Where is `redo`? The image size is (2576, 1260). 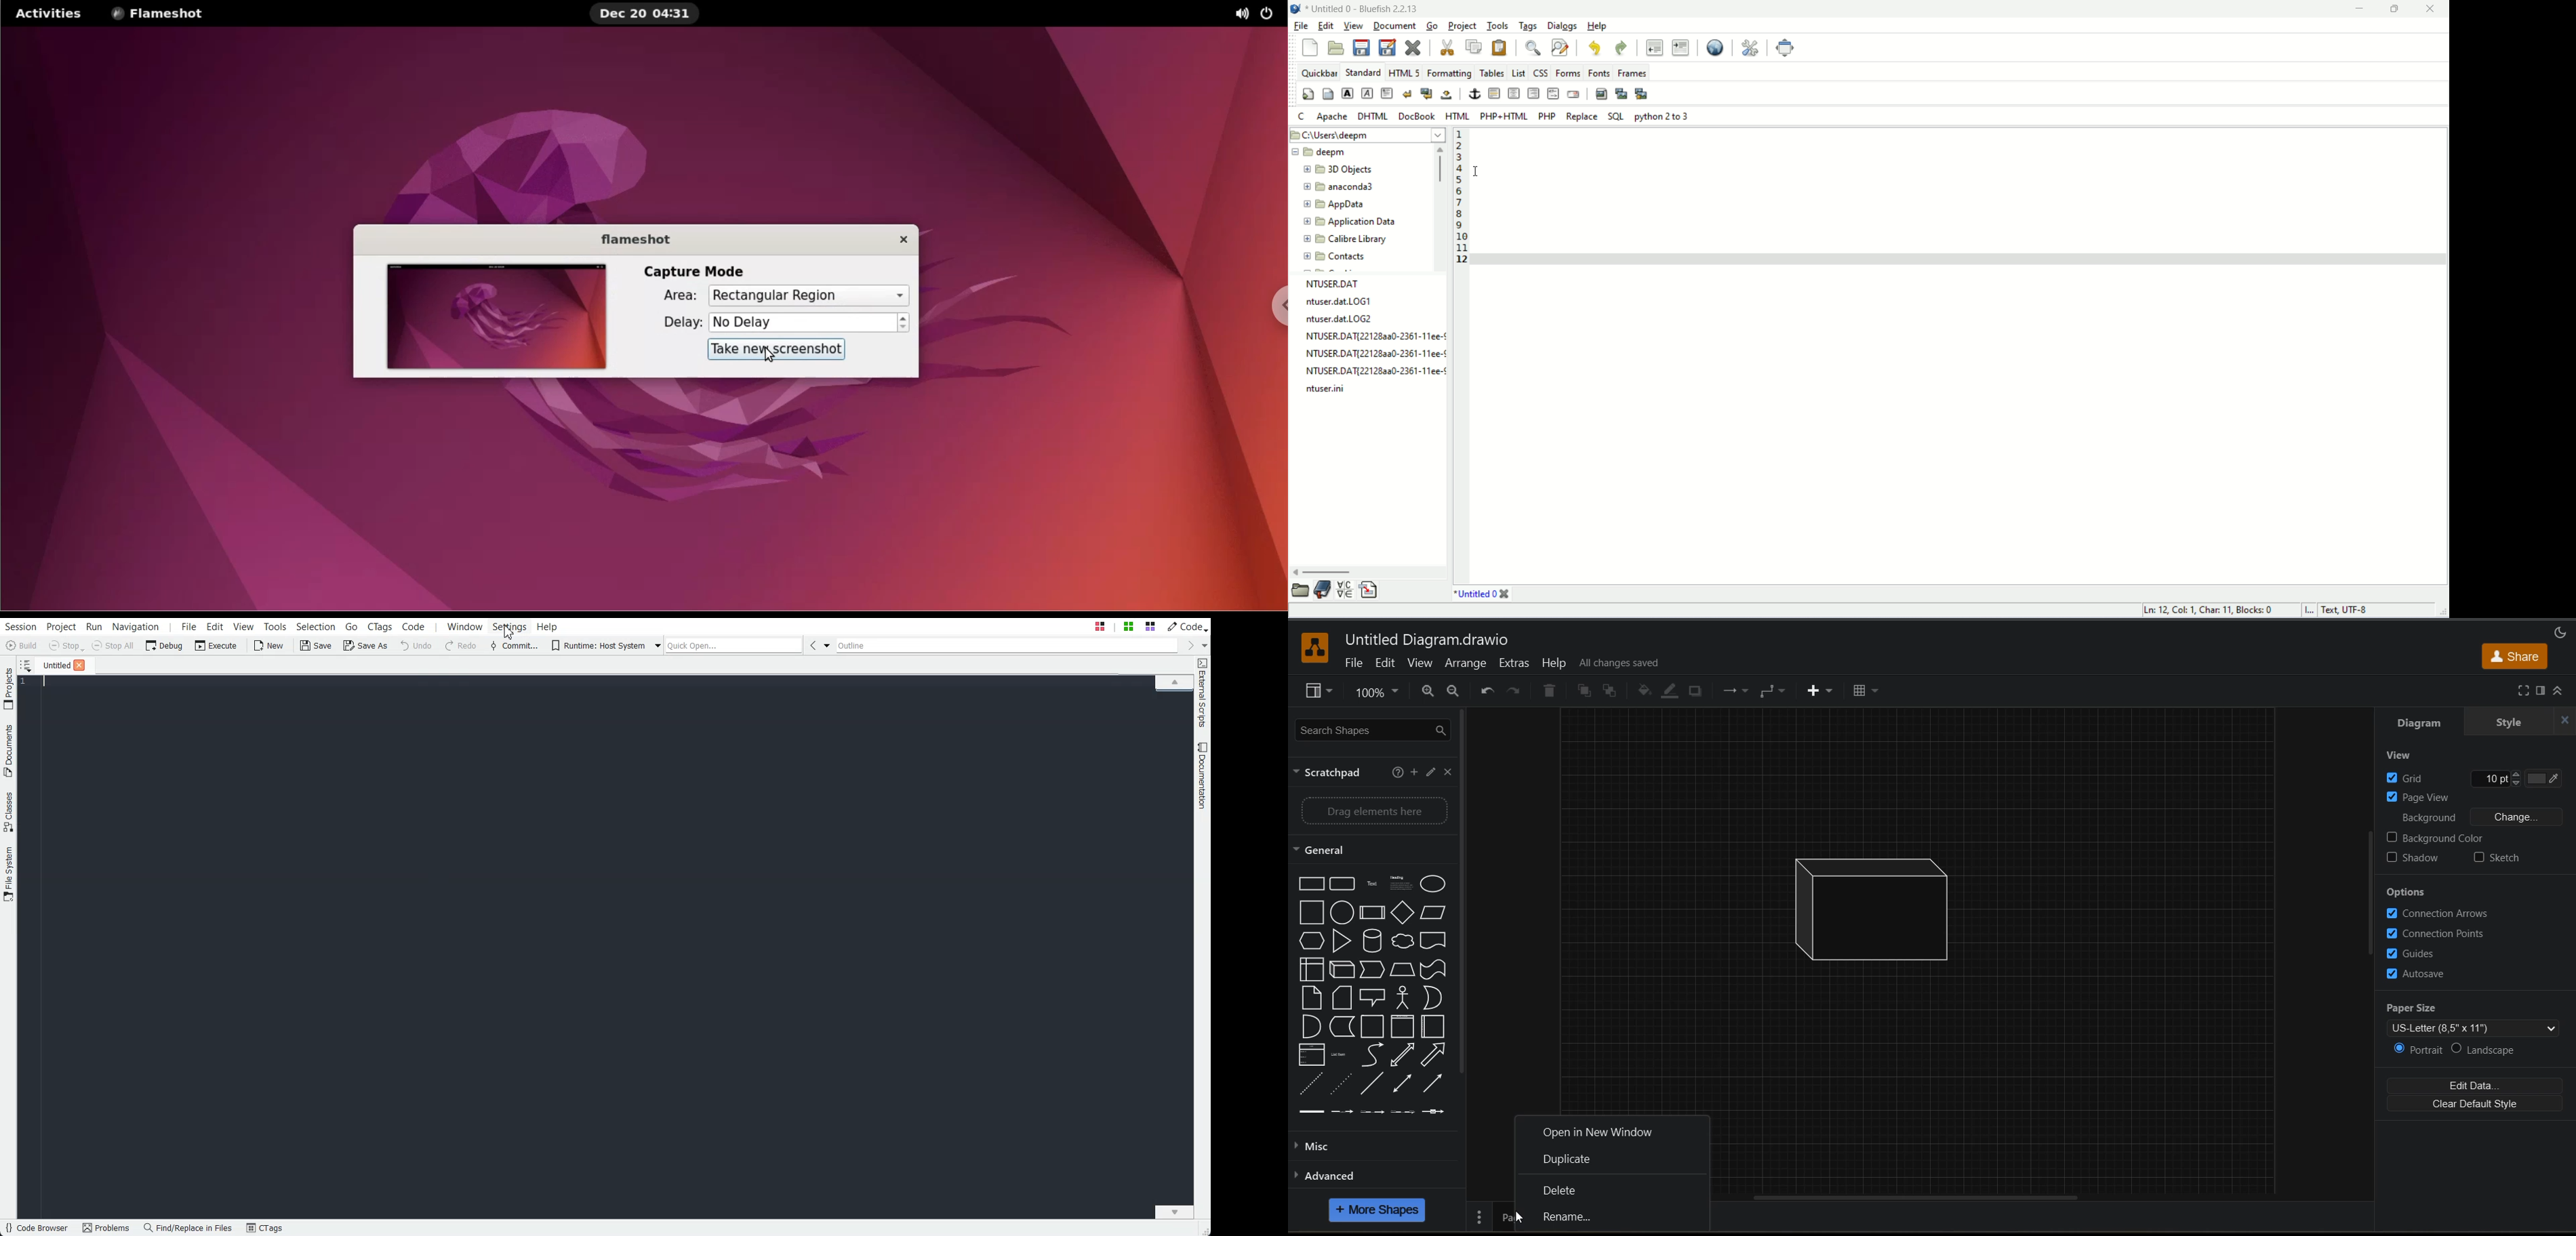
redo is located at coordinates (1514, 692).